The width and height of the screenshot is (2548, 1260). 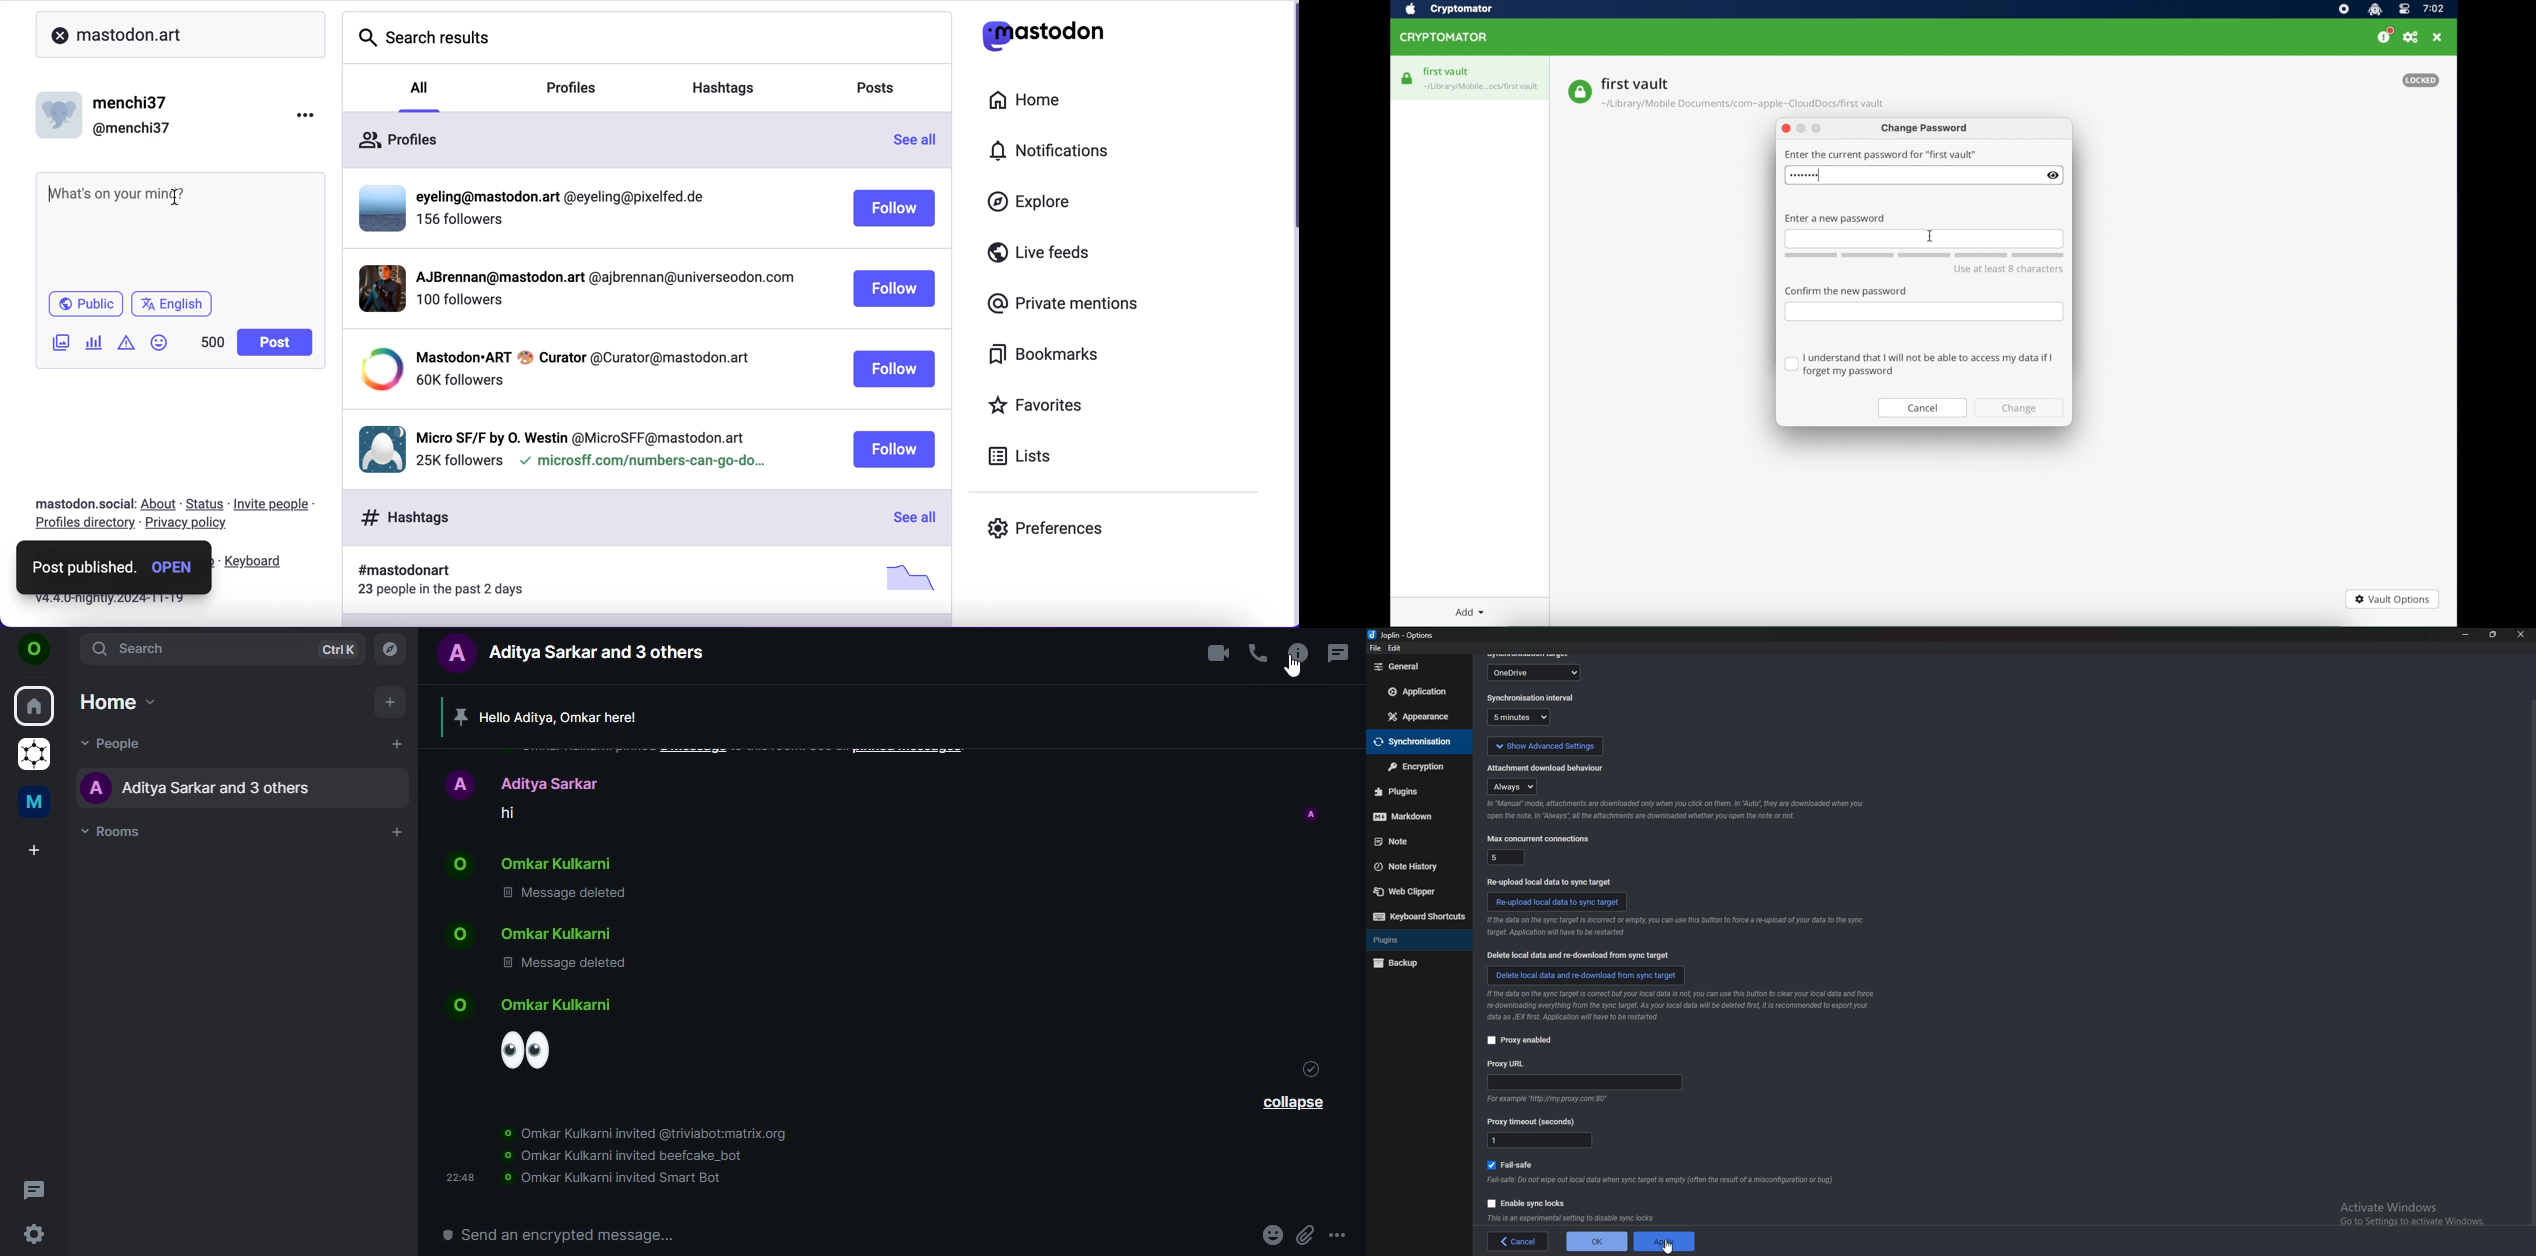 What do you see at coordinates (1507, 1063) in the screenshot?
I see `proxy url` at bounding box center [1507, 1063].